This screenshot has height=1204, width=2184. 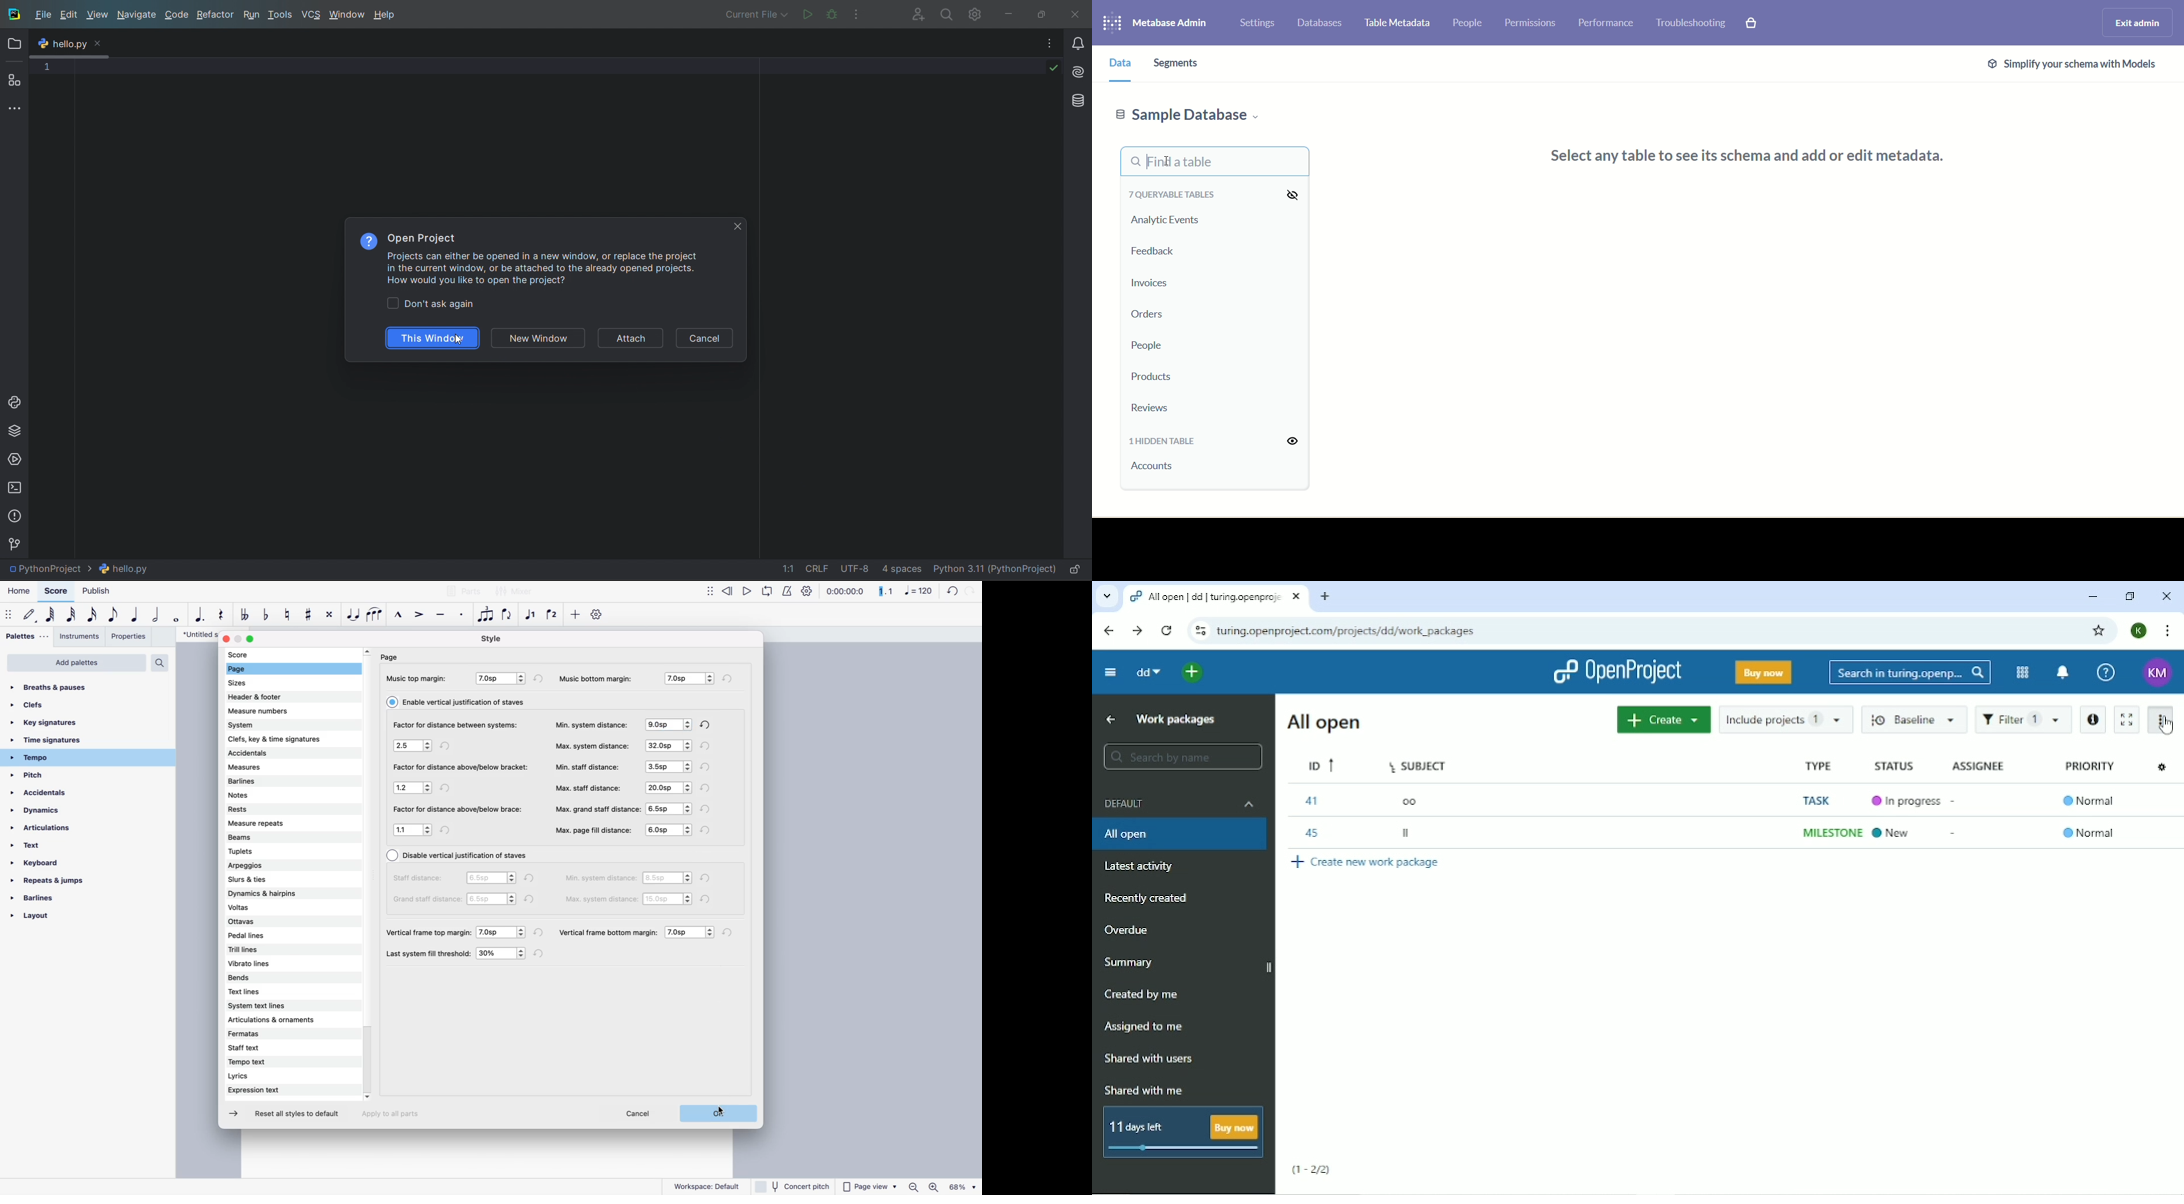 I want to click on debug, so click(x=833, y=14).